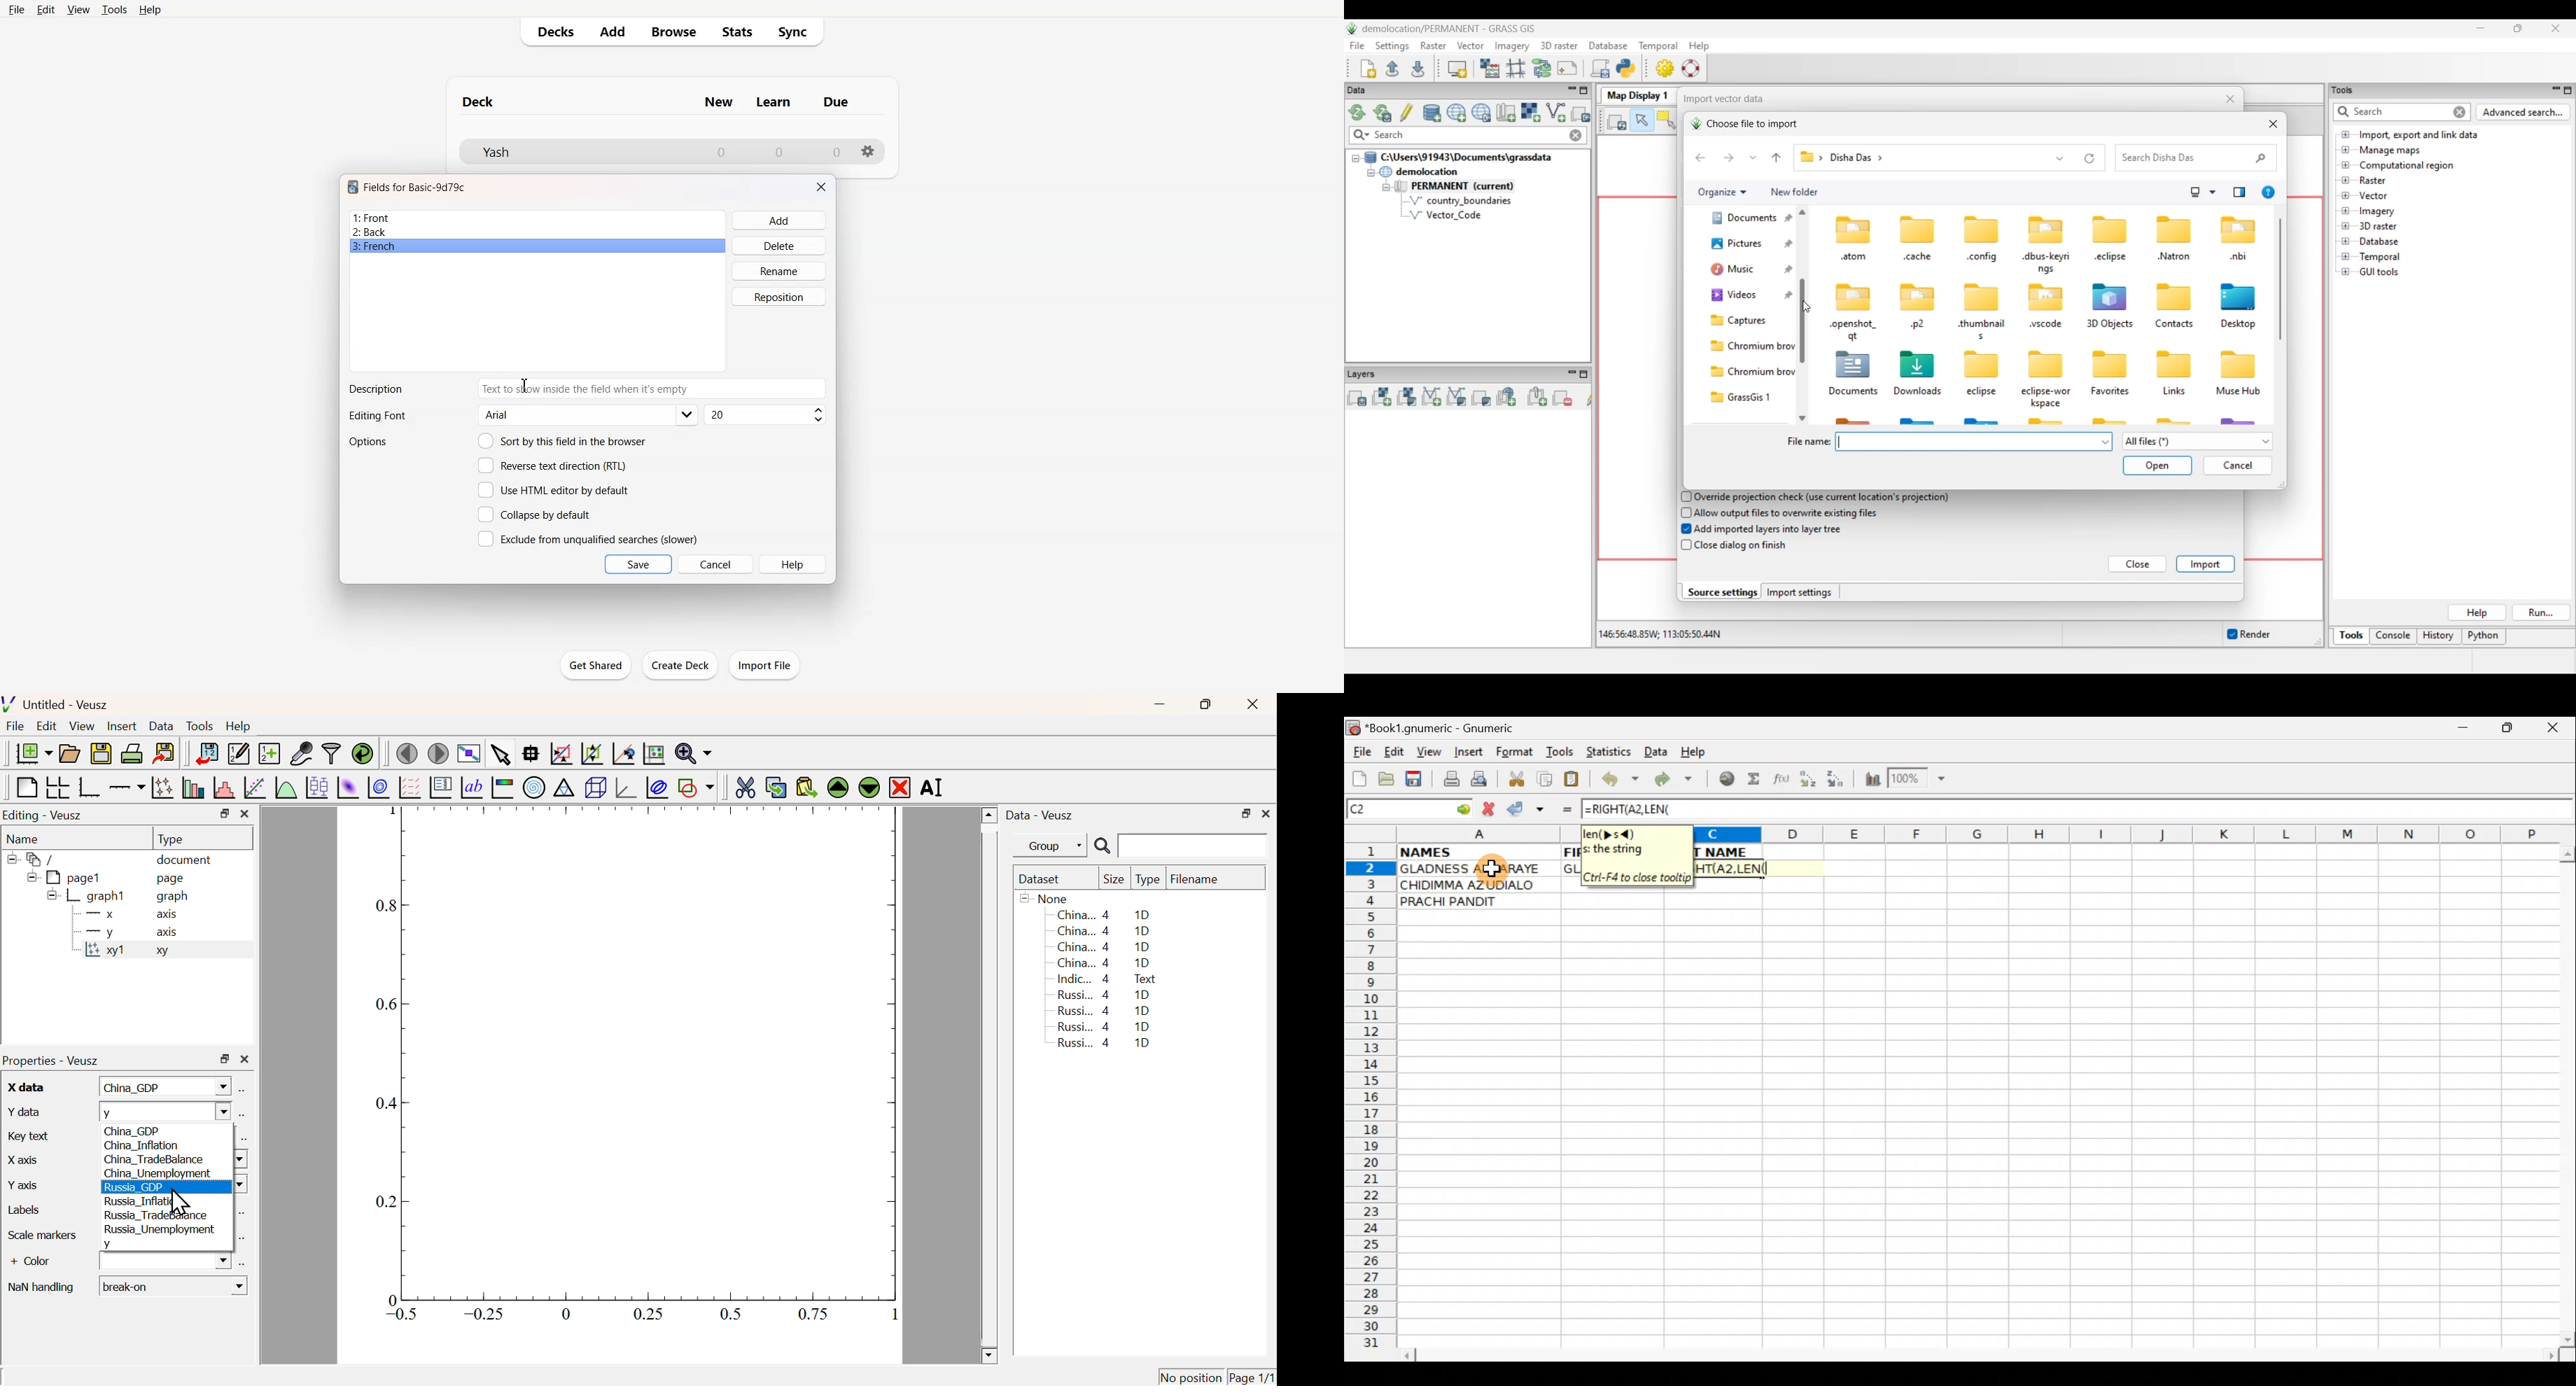 The height and width of the screenshot is (1400, 2576). What do you see at coordinates (1107, 1044) in the screenshot?
I see `Russi... 4 1D` at bounding box center [1107, 1044].